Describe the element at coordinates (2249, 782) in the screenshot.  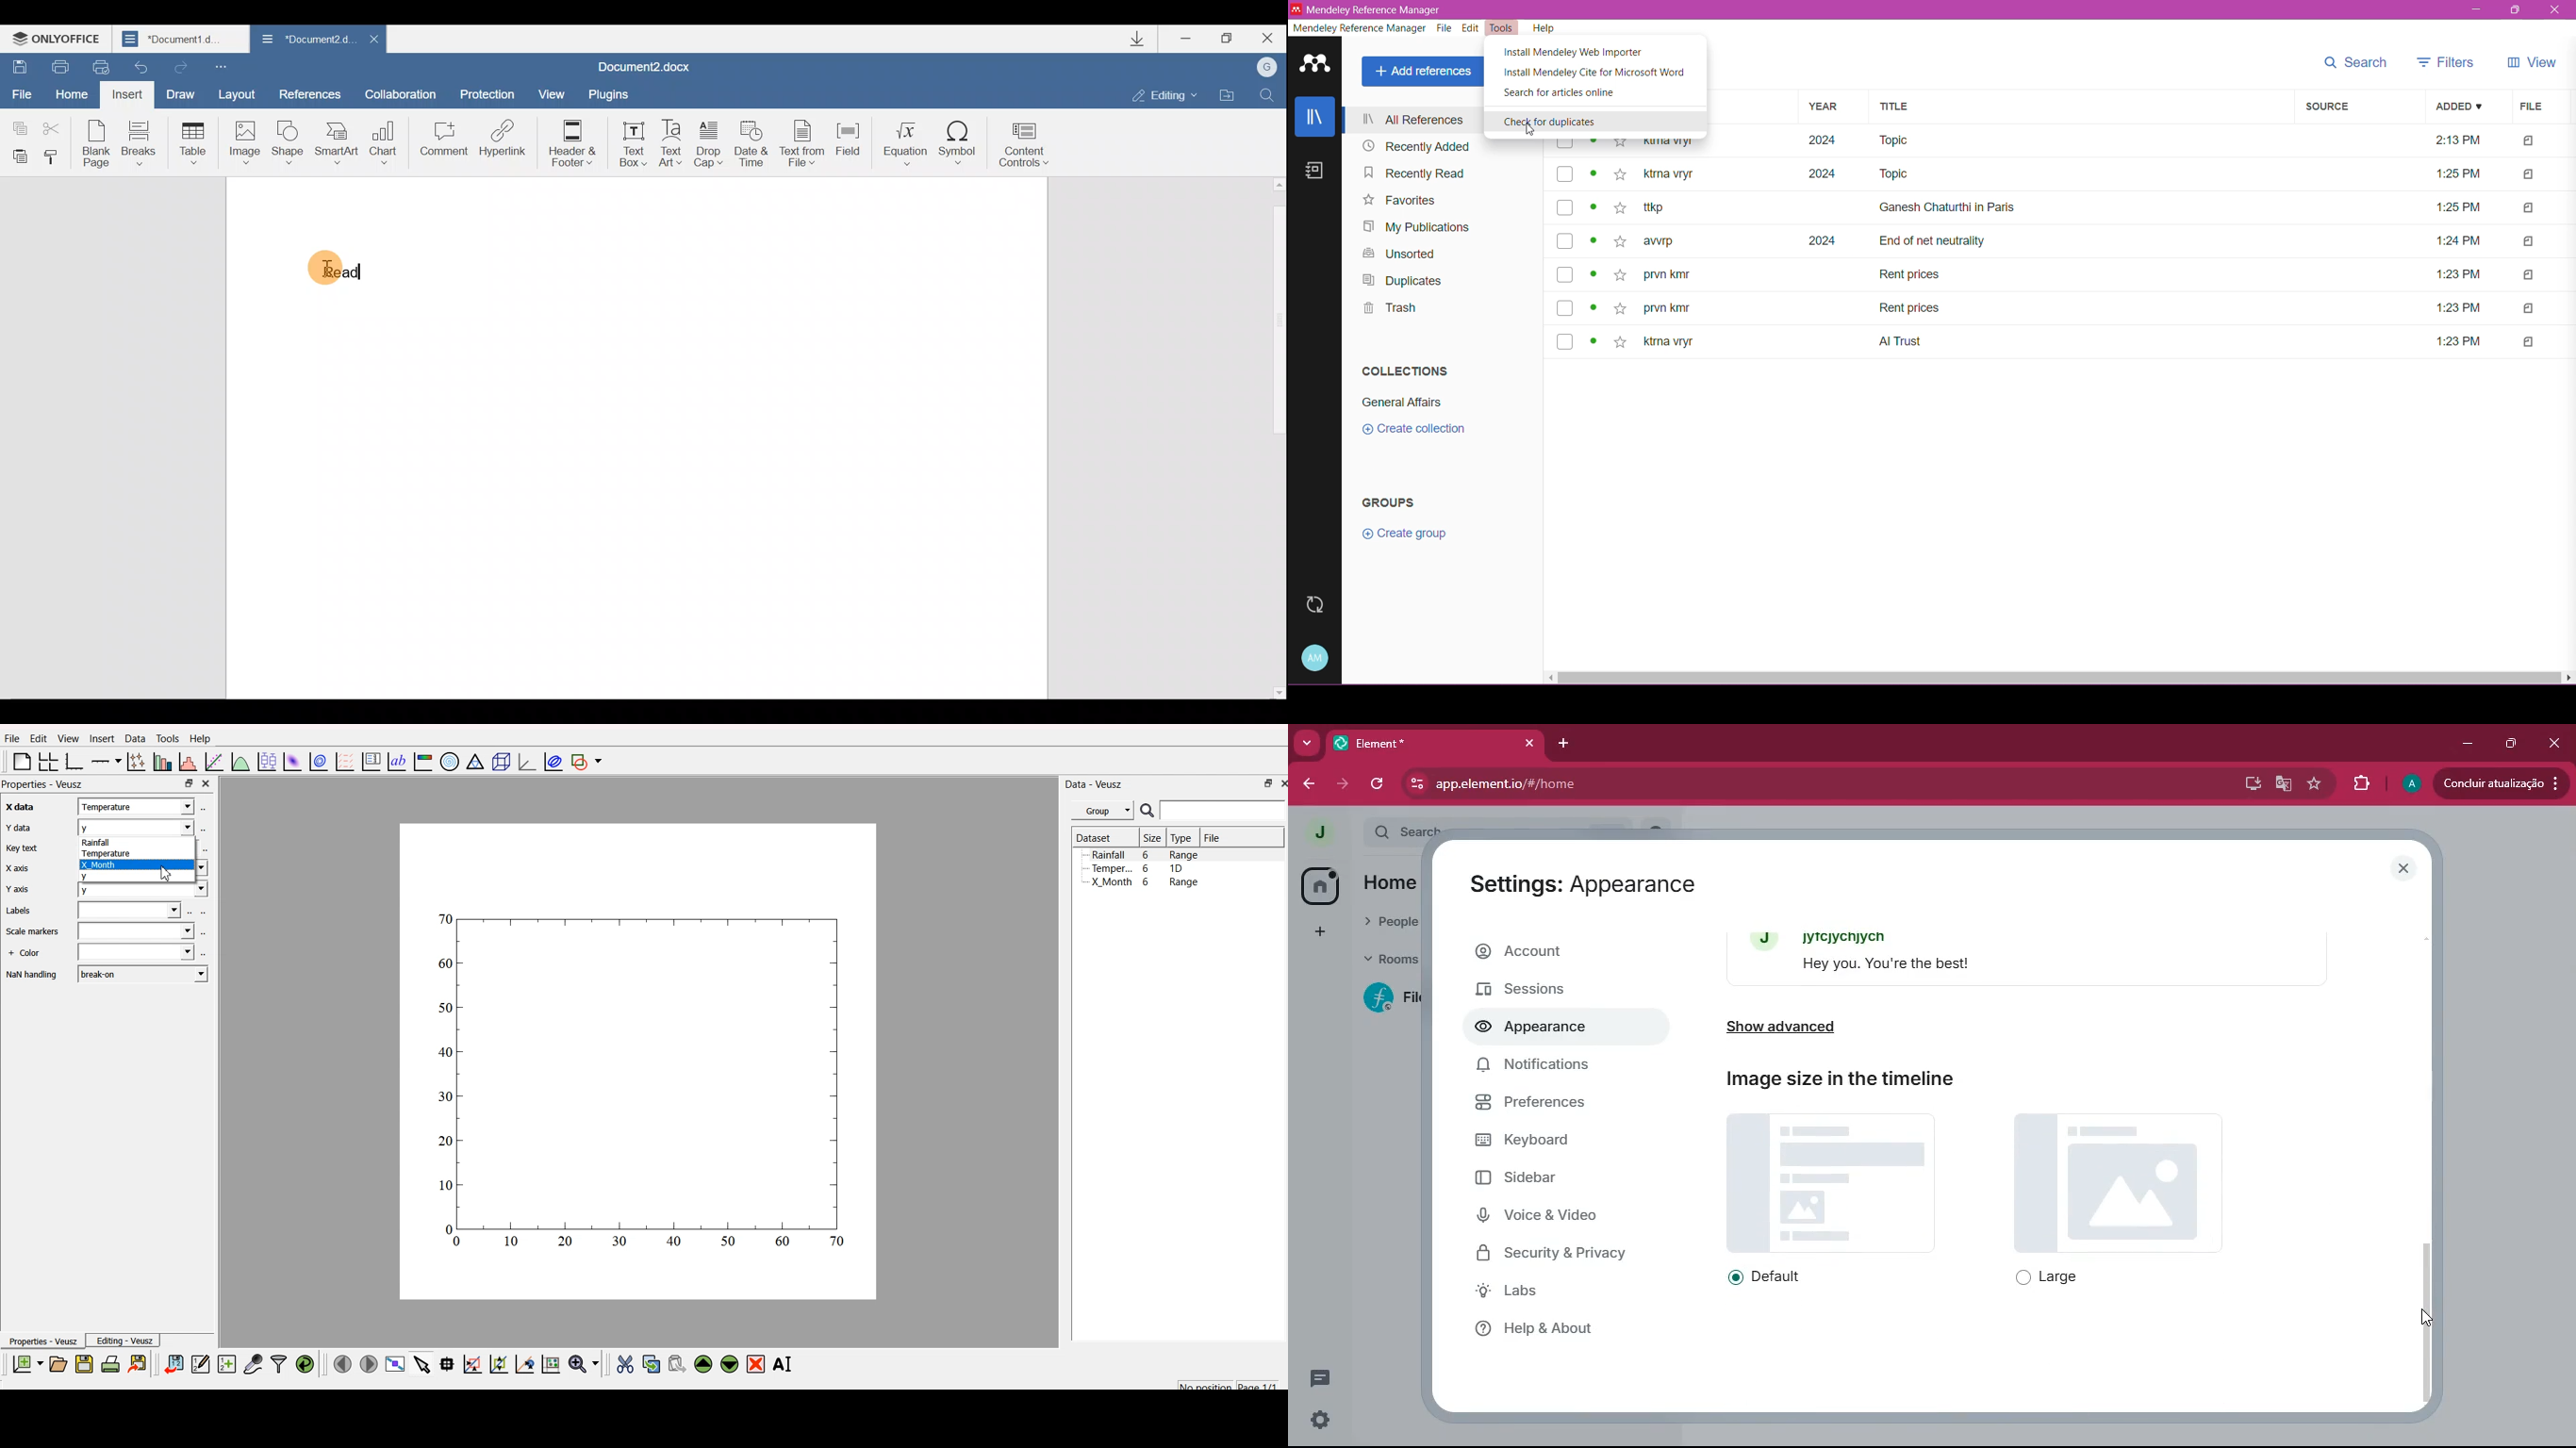
I see `desktop` at that location.